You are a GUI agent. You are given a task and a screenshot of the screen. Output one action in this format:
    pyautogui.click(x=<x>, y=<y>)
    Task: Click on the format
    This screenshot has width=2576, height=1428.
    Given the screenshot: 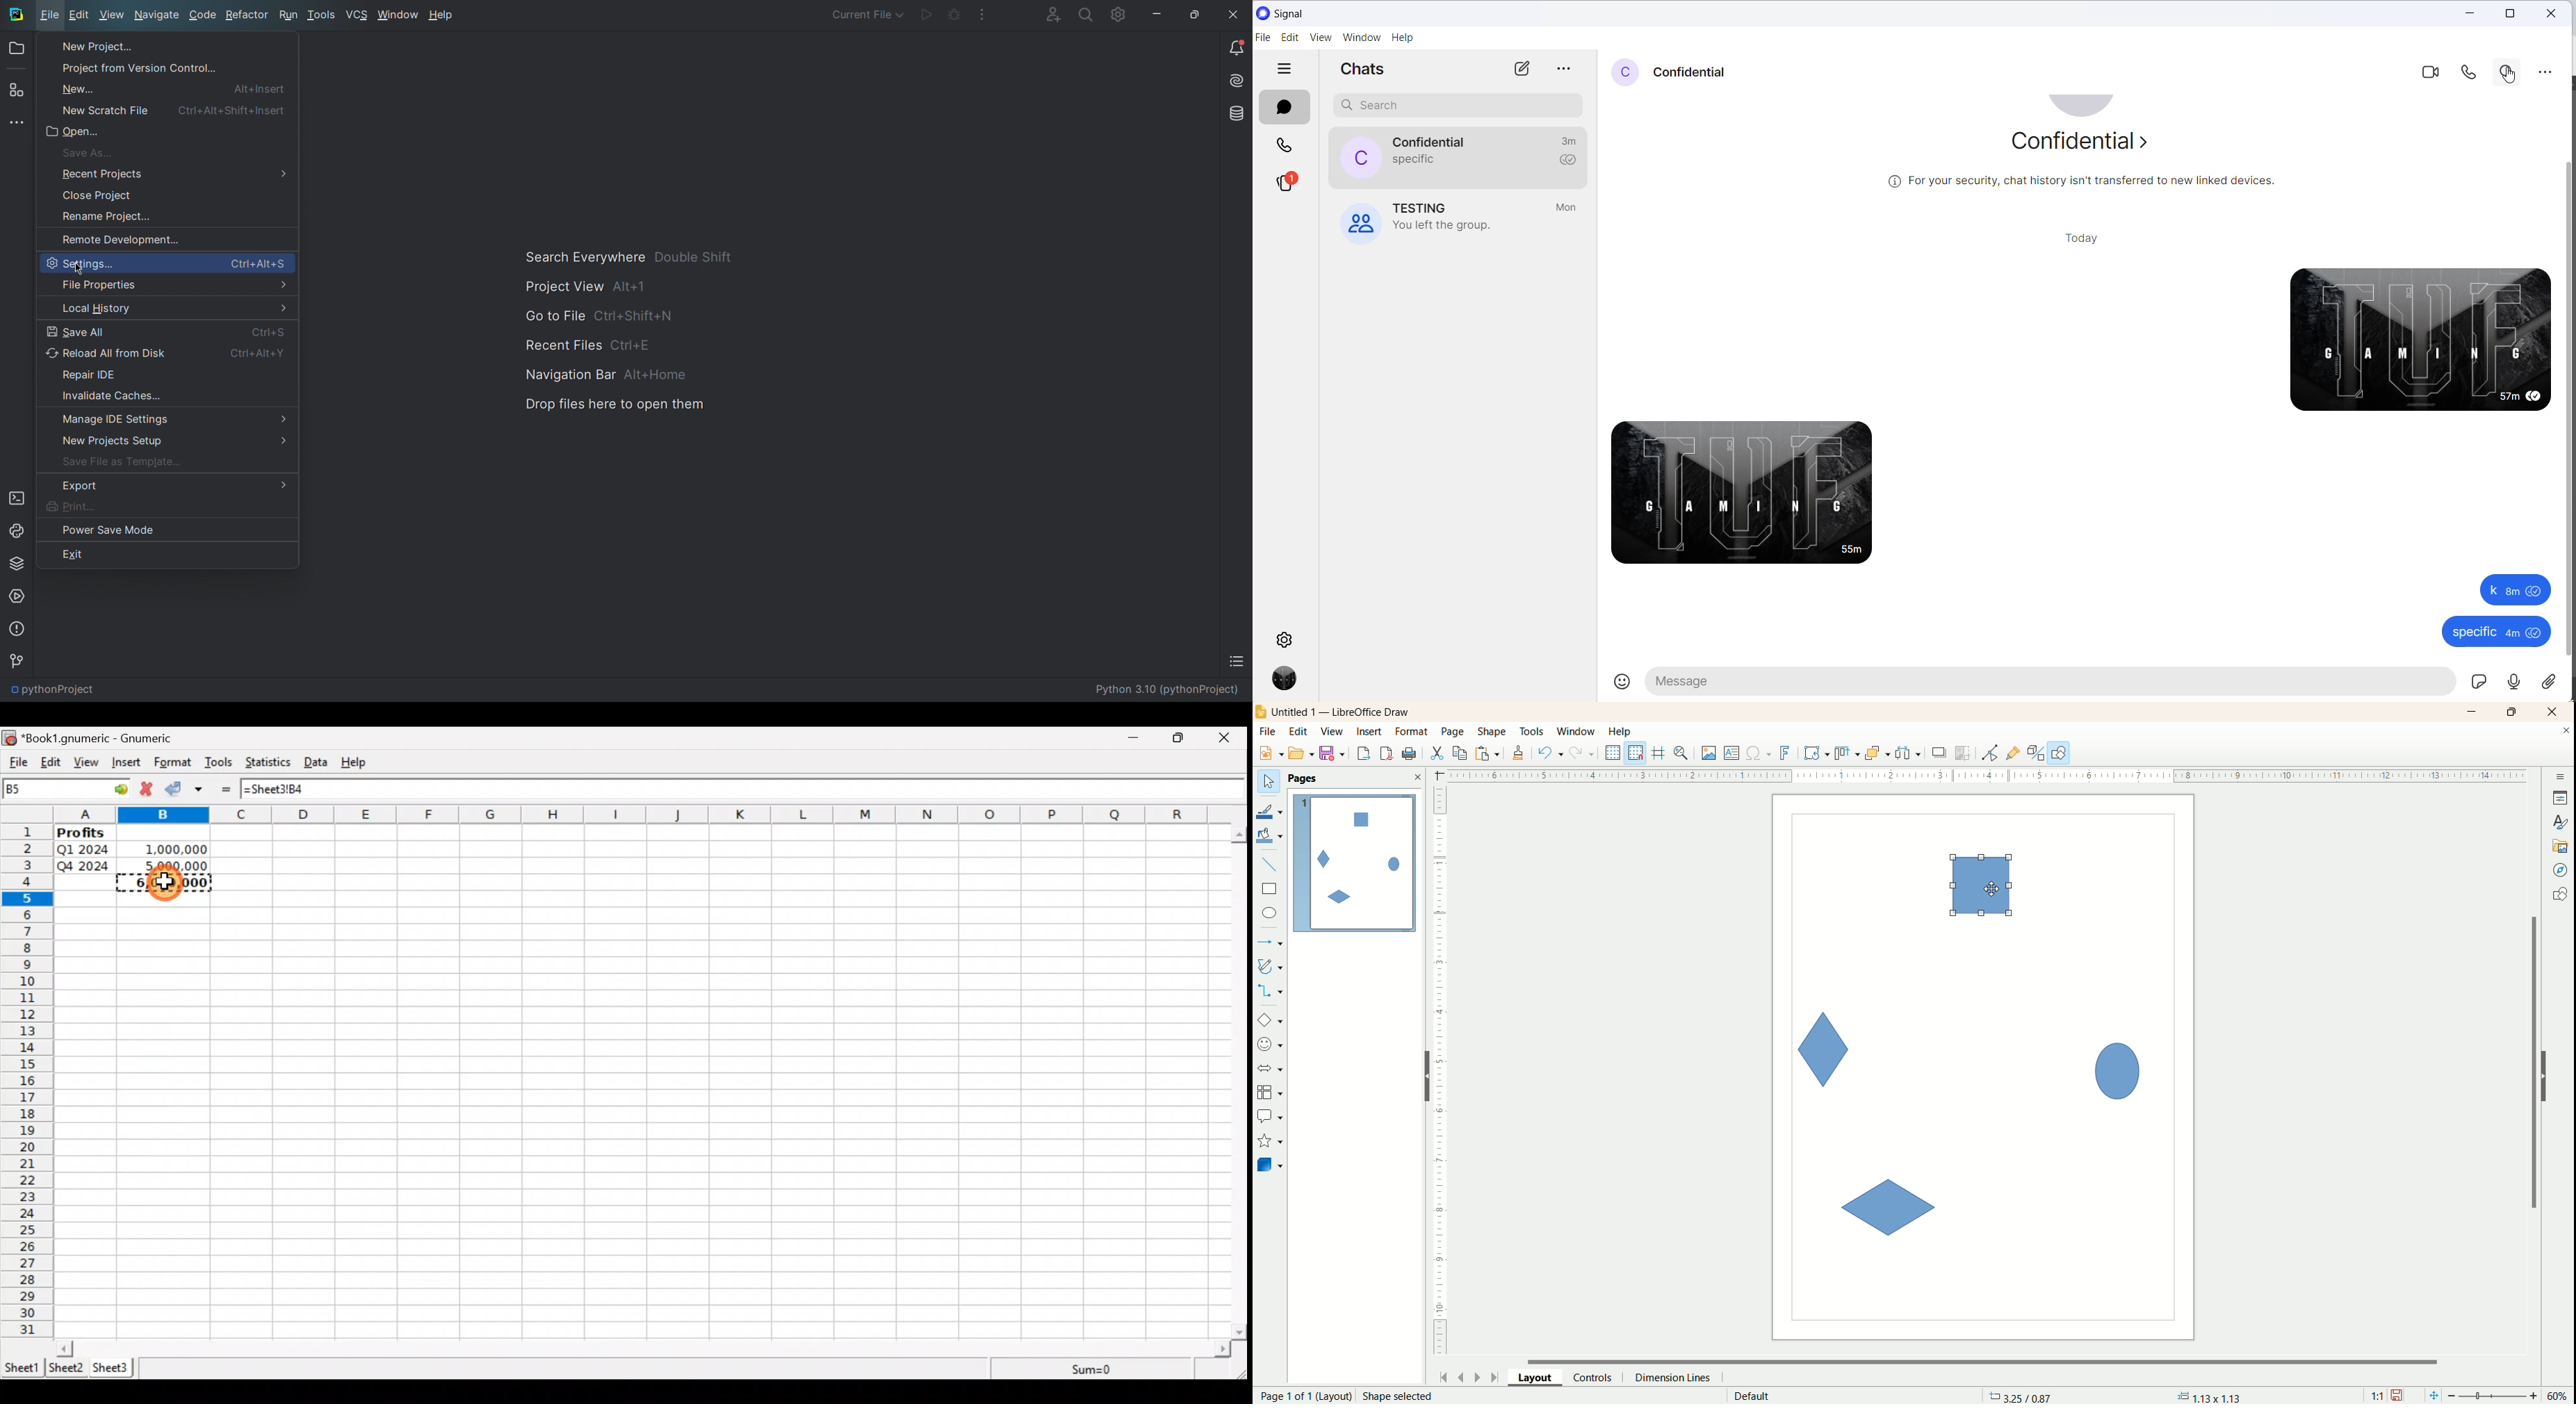 What is the action you would take?
    pyautogui.click(x=1413, y=732)
    